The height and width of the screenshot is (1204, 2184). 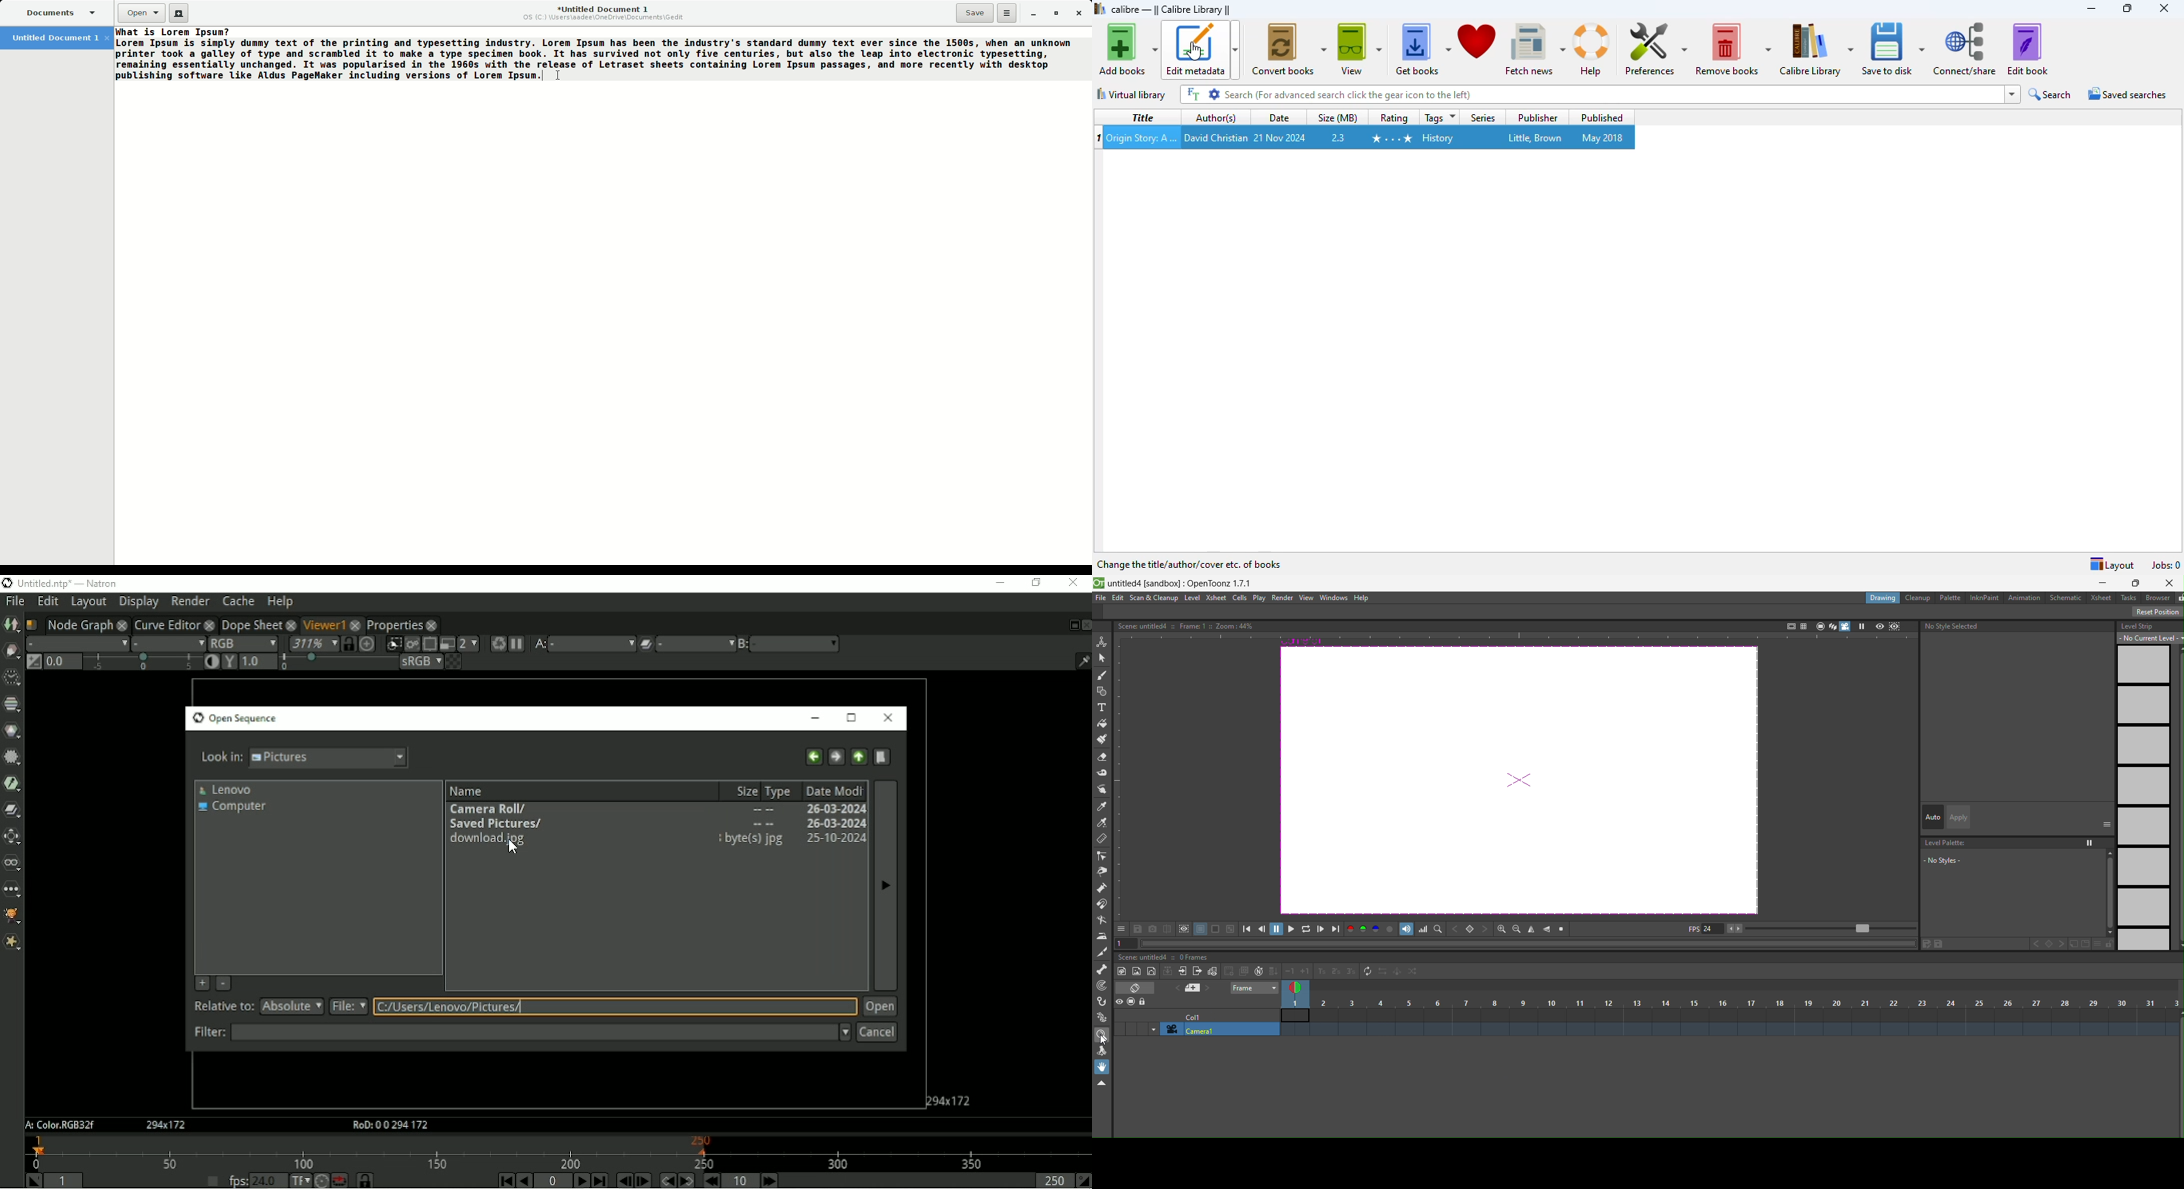 I want to click on text, so click(x=1185, y=626).